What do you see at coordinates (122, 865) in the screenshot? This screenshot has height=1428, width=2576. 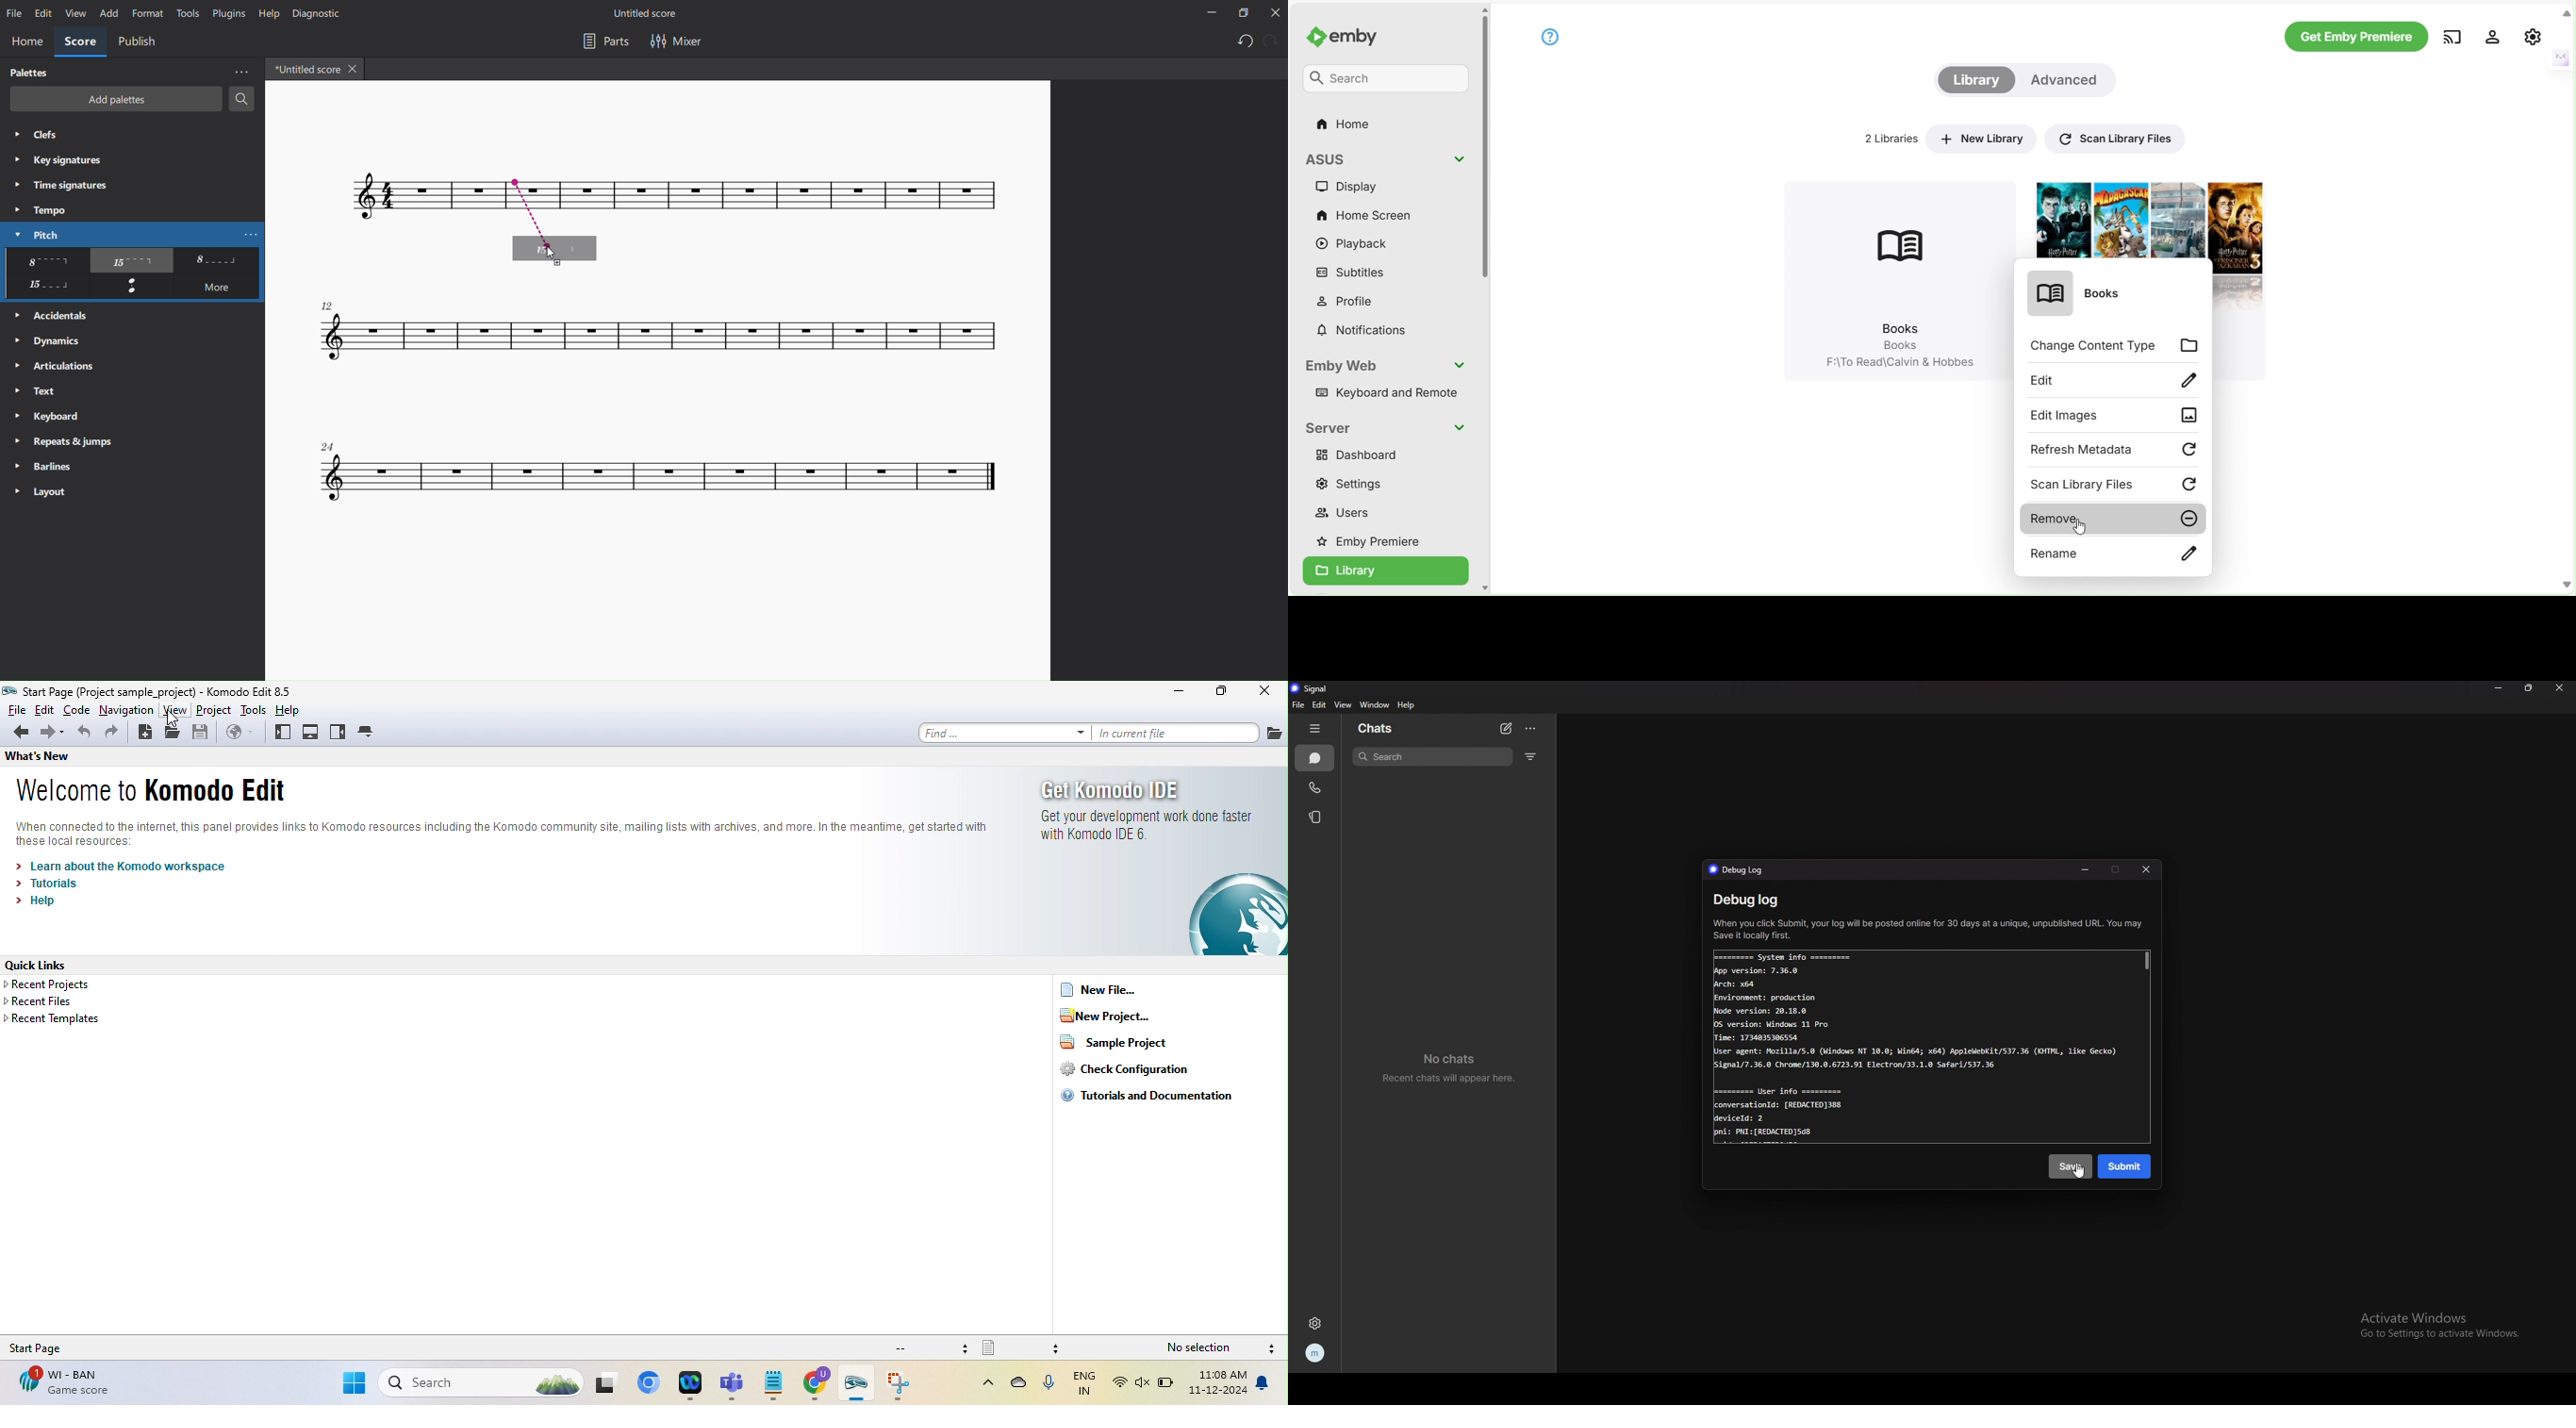 I see `learn about the komodo workspace` at bounding box center [122, 865].